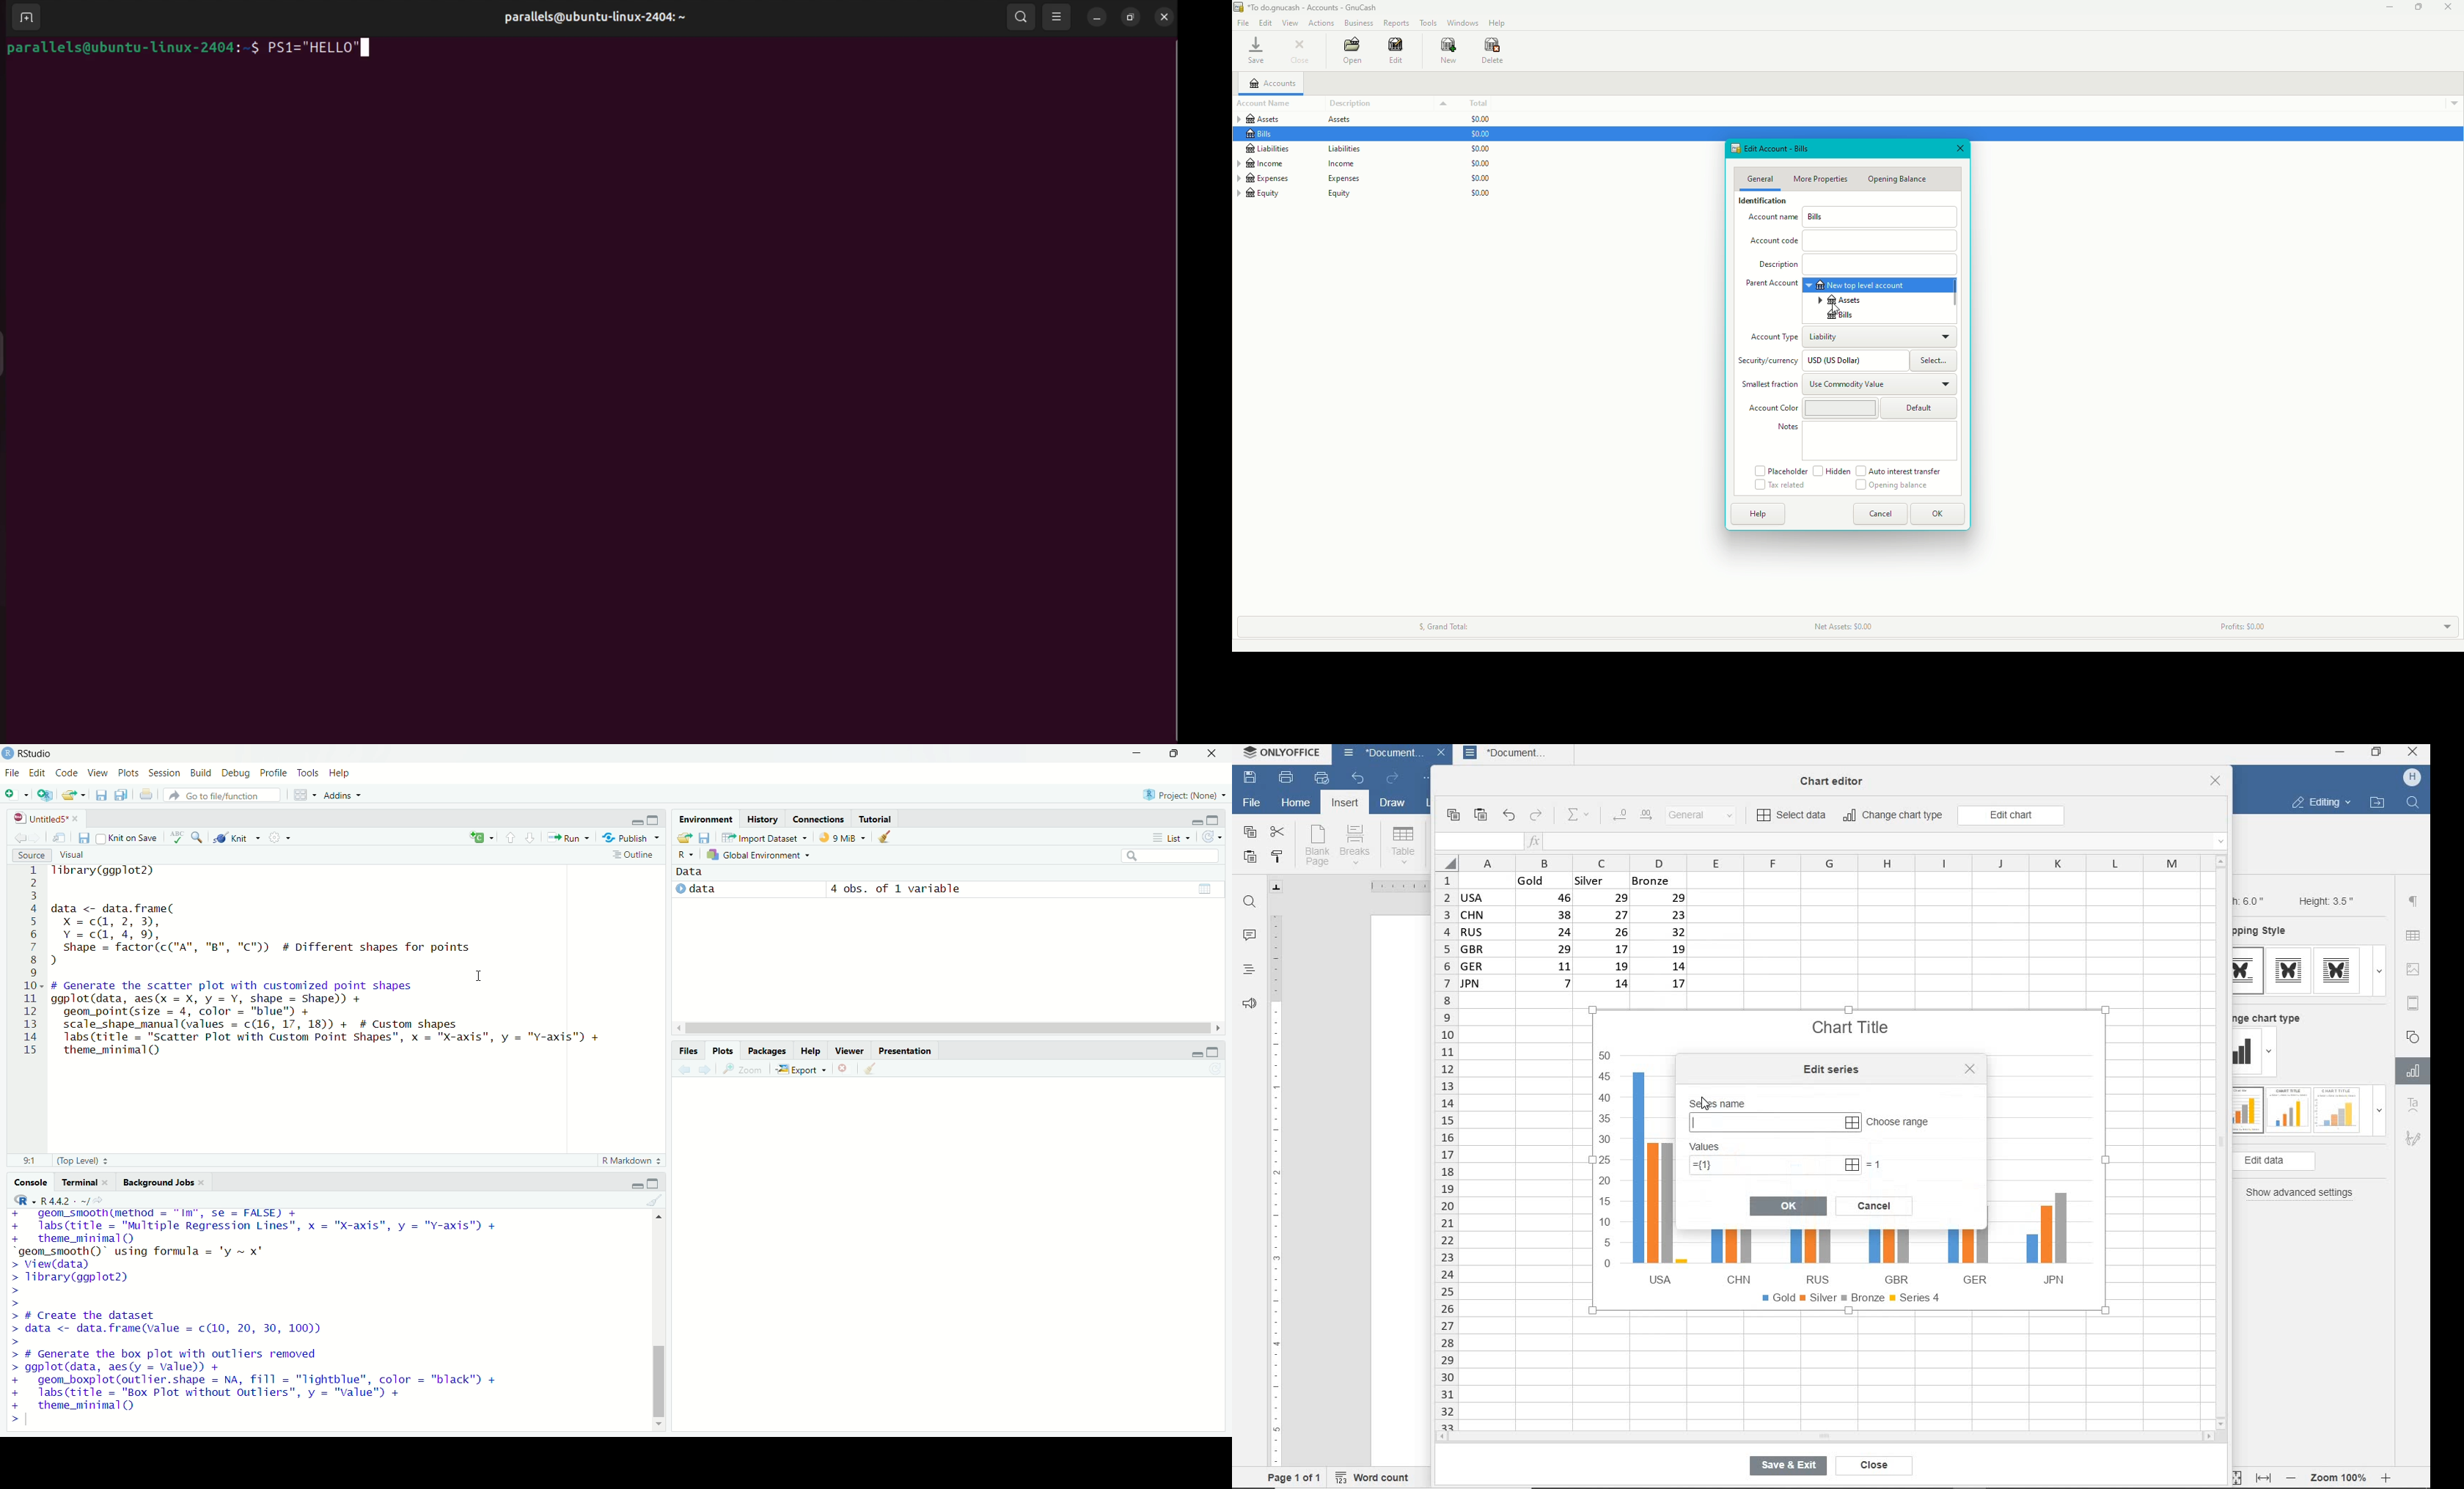 The image size is (2464, 1512). I want to click on close, so click(105, 1182).